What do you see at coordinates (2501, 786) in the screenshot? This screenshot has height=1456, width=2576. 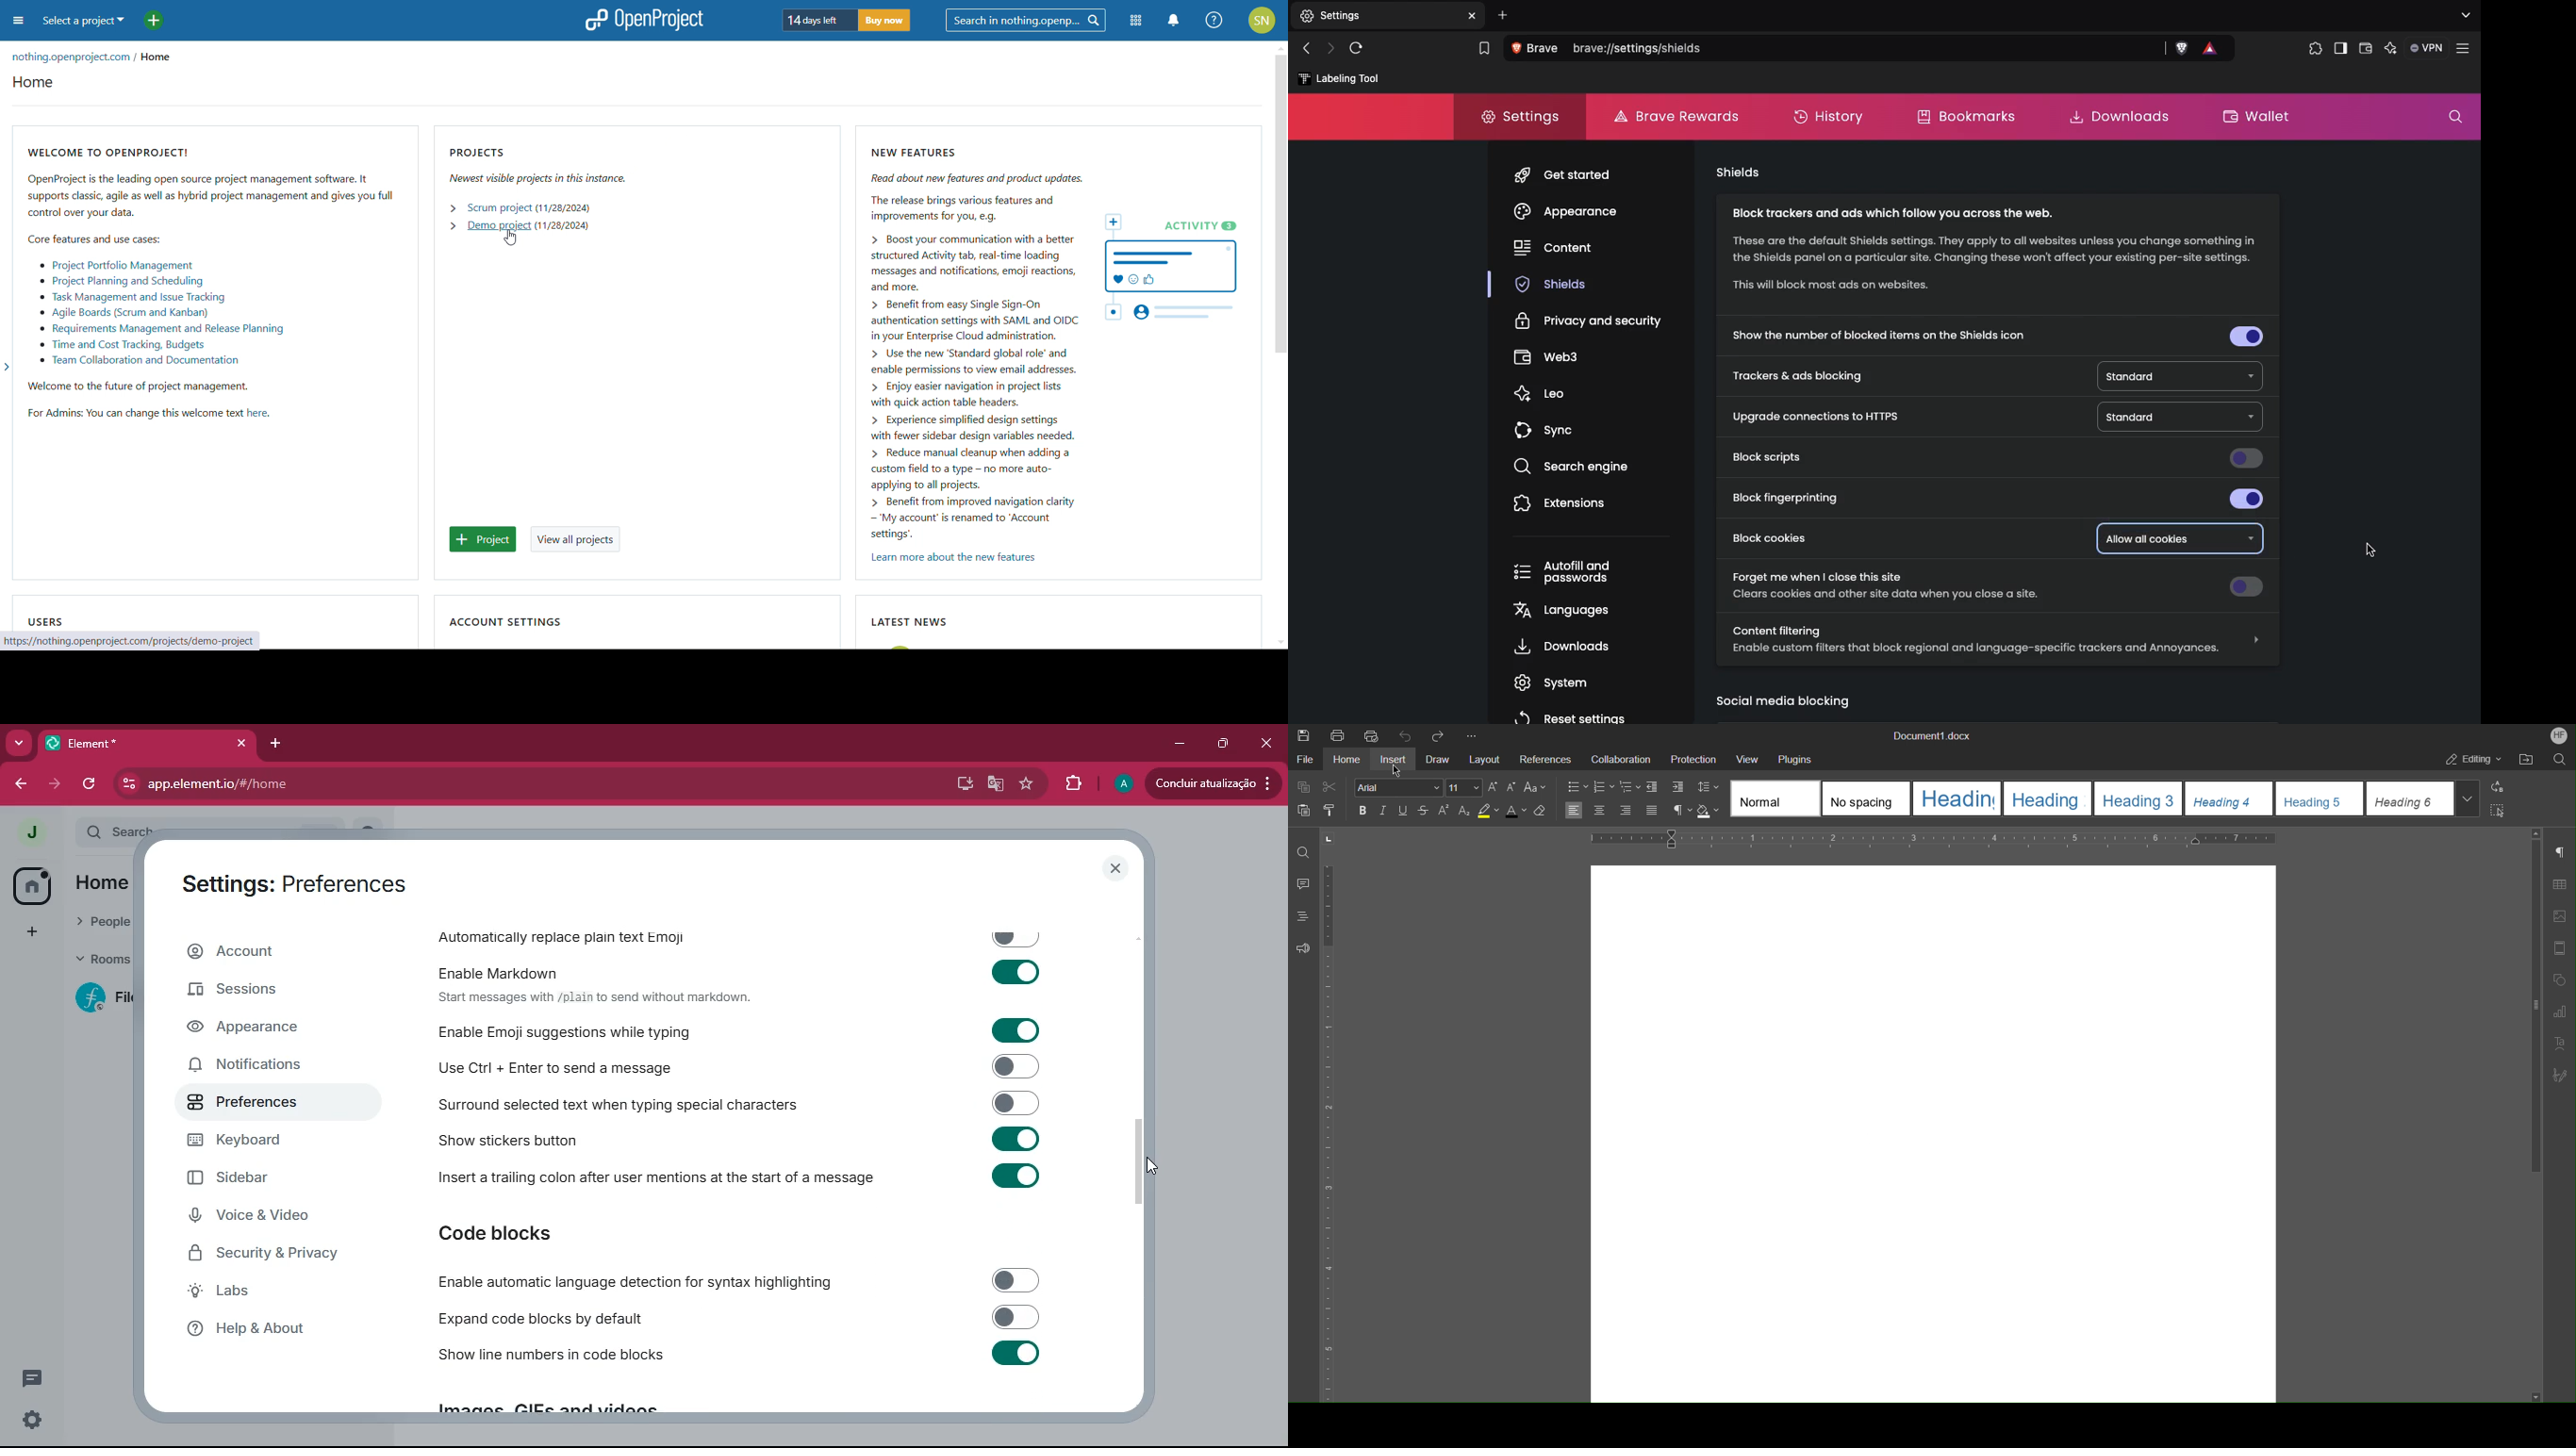 I see `Replace` at bounding box center [2501, 786].